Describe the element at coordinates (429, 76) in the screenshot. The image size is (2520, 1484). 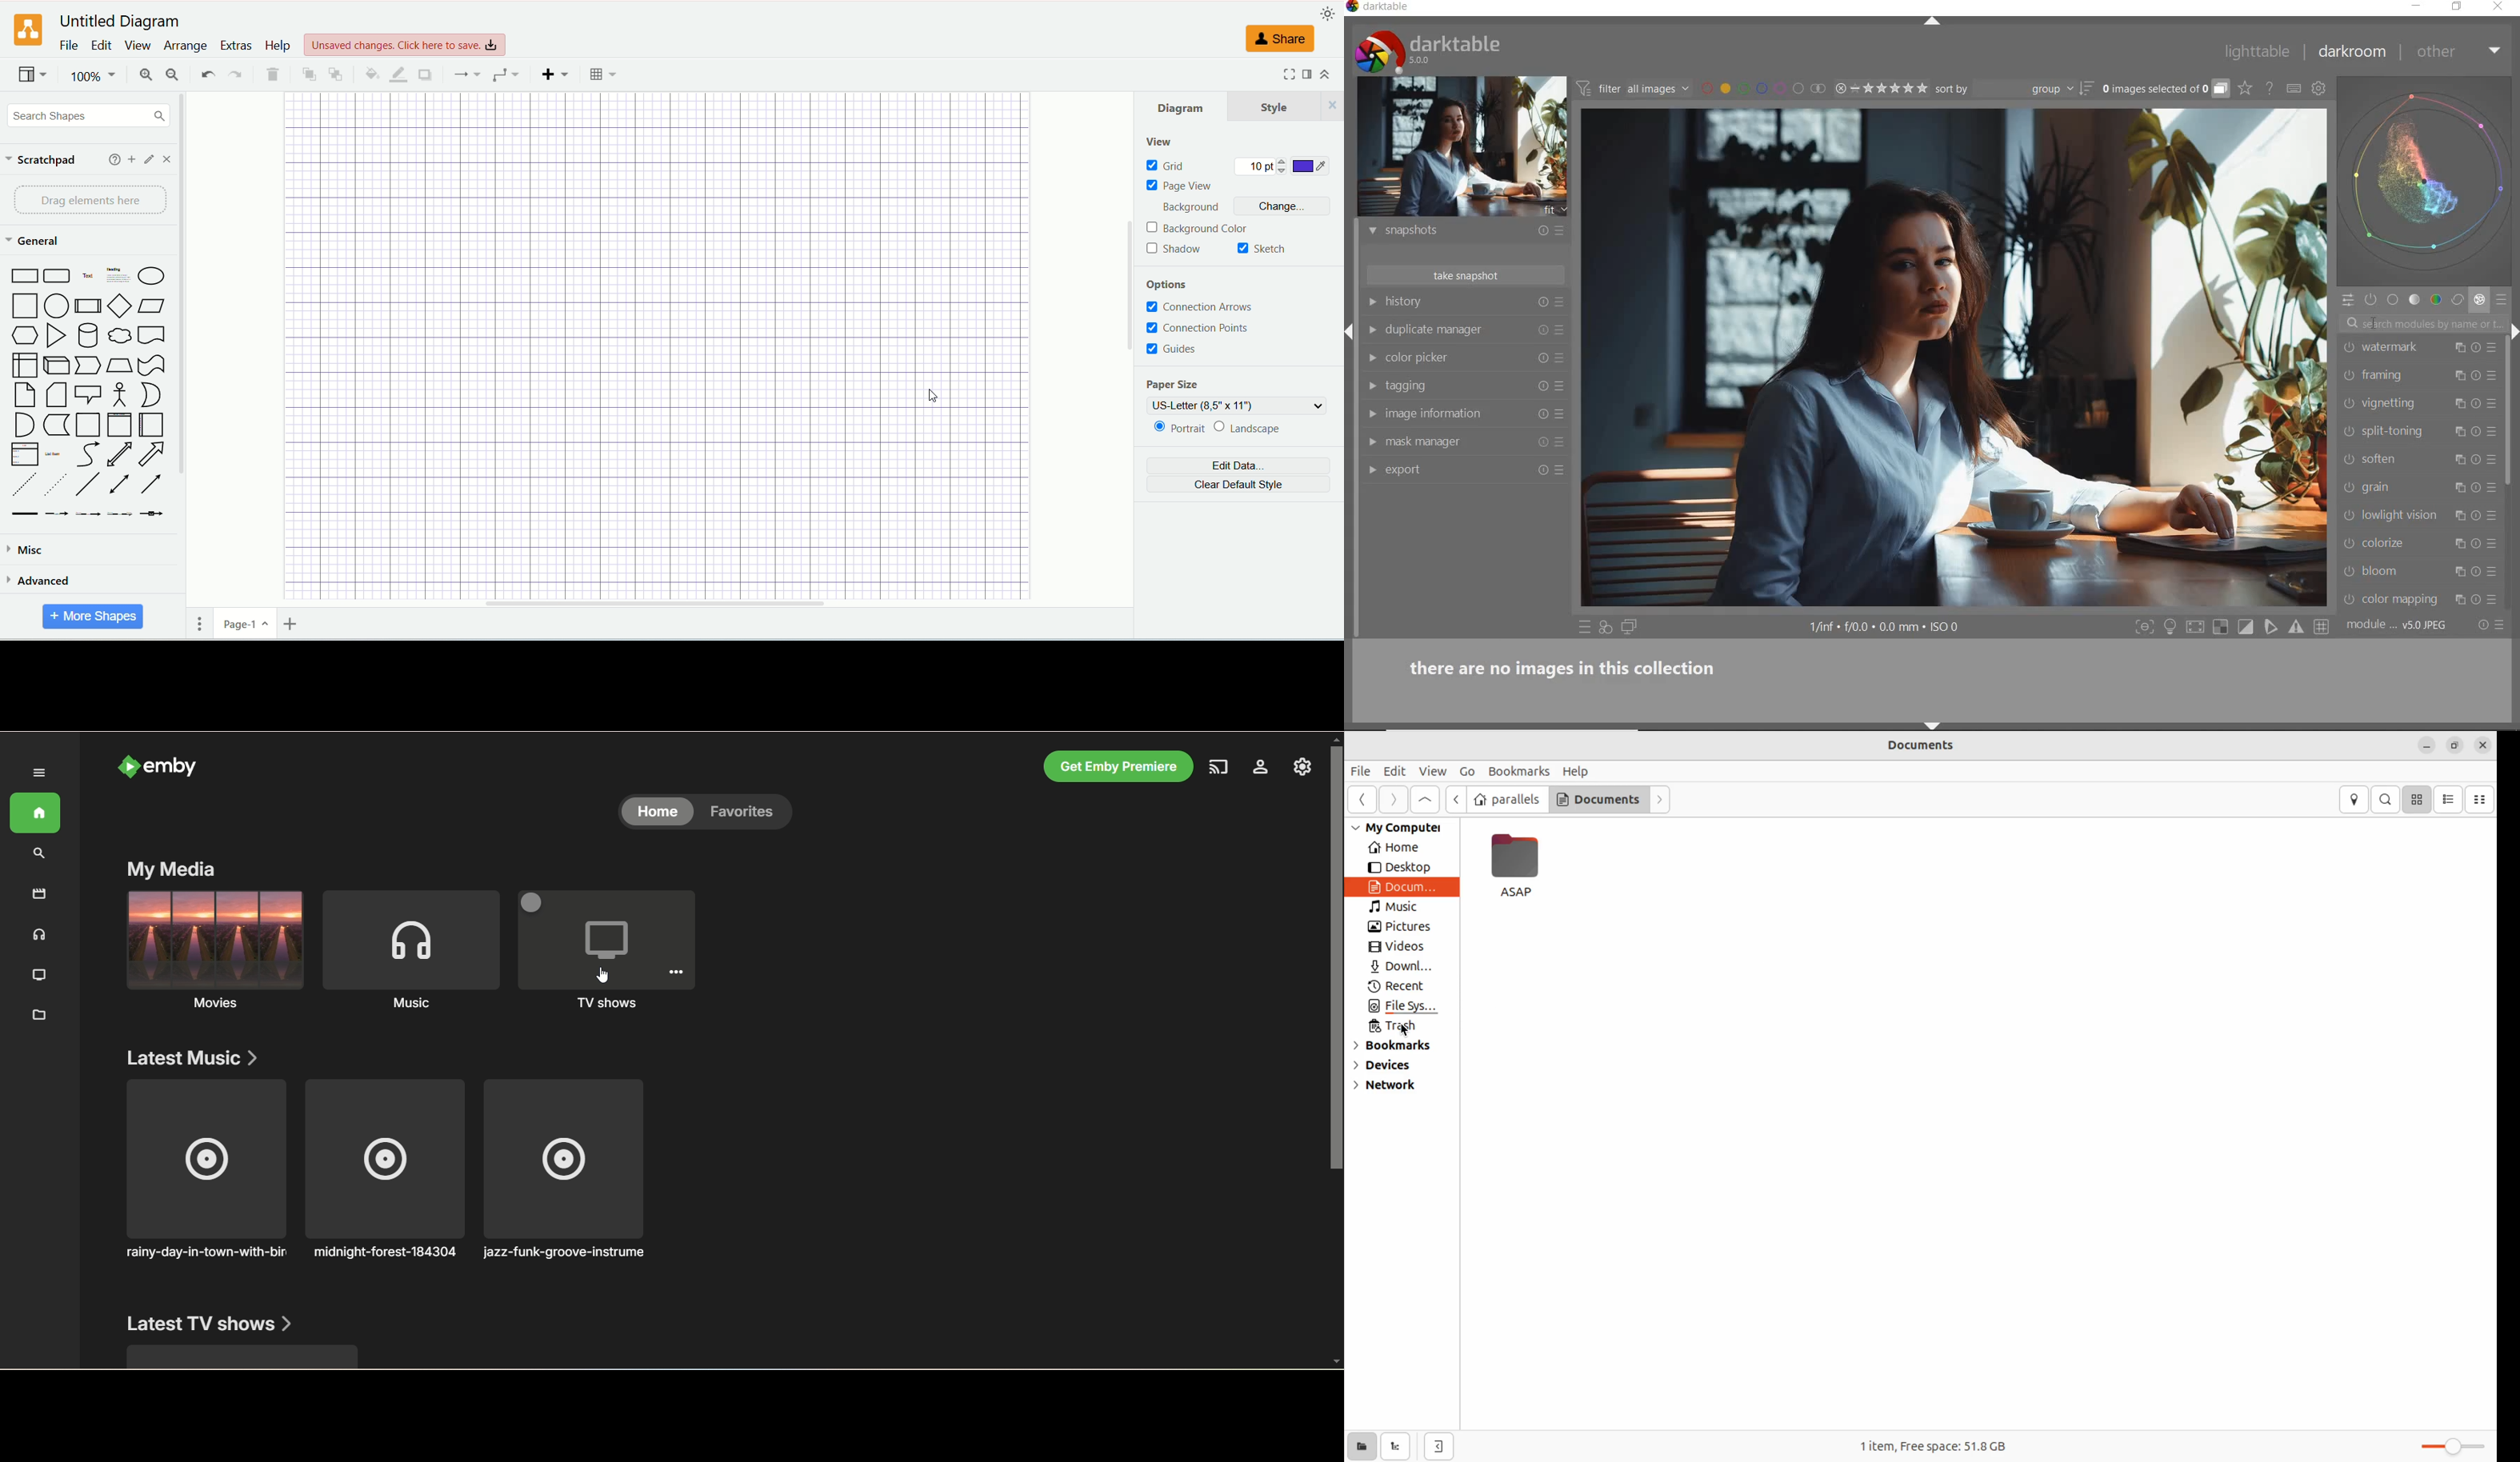
I see `shadow` at that location.